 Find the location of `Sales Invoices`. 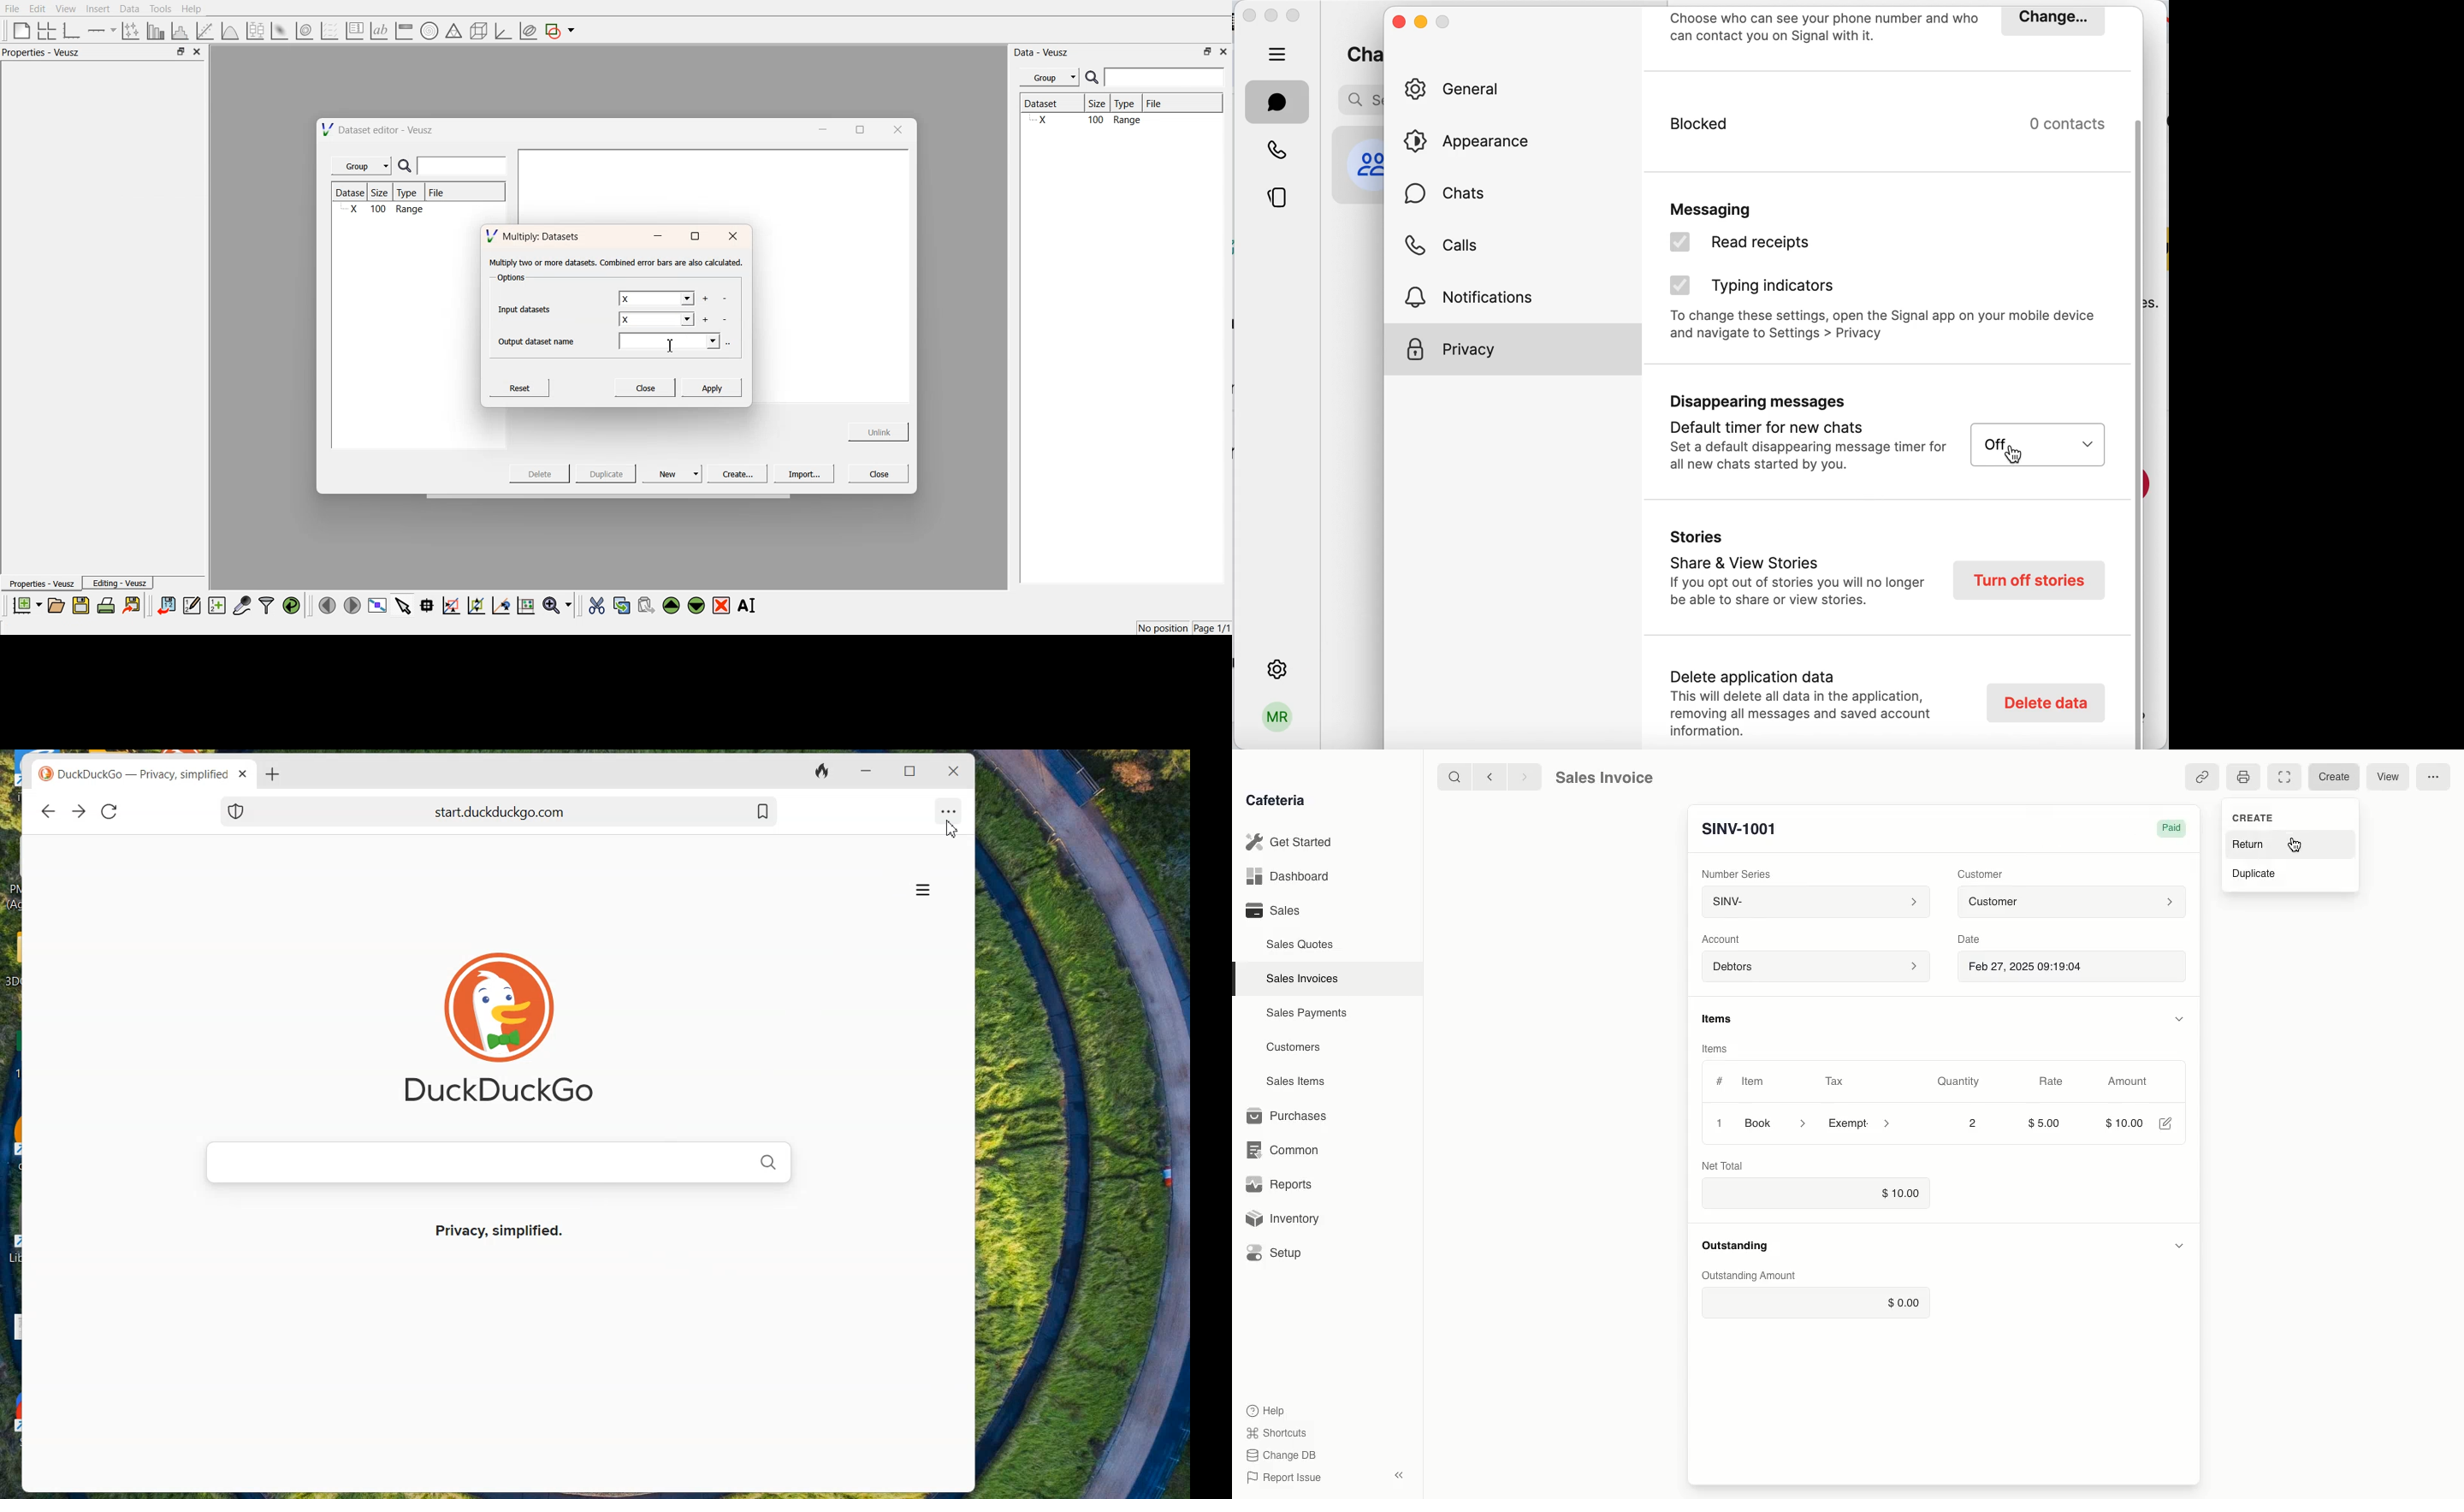

Sales Invoices is located at coordinates (1302, 980).